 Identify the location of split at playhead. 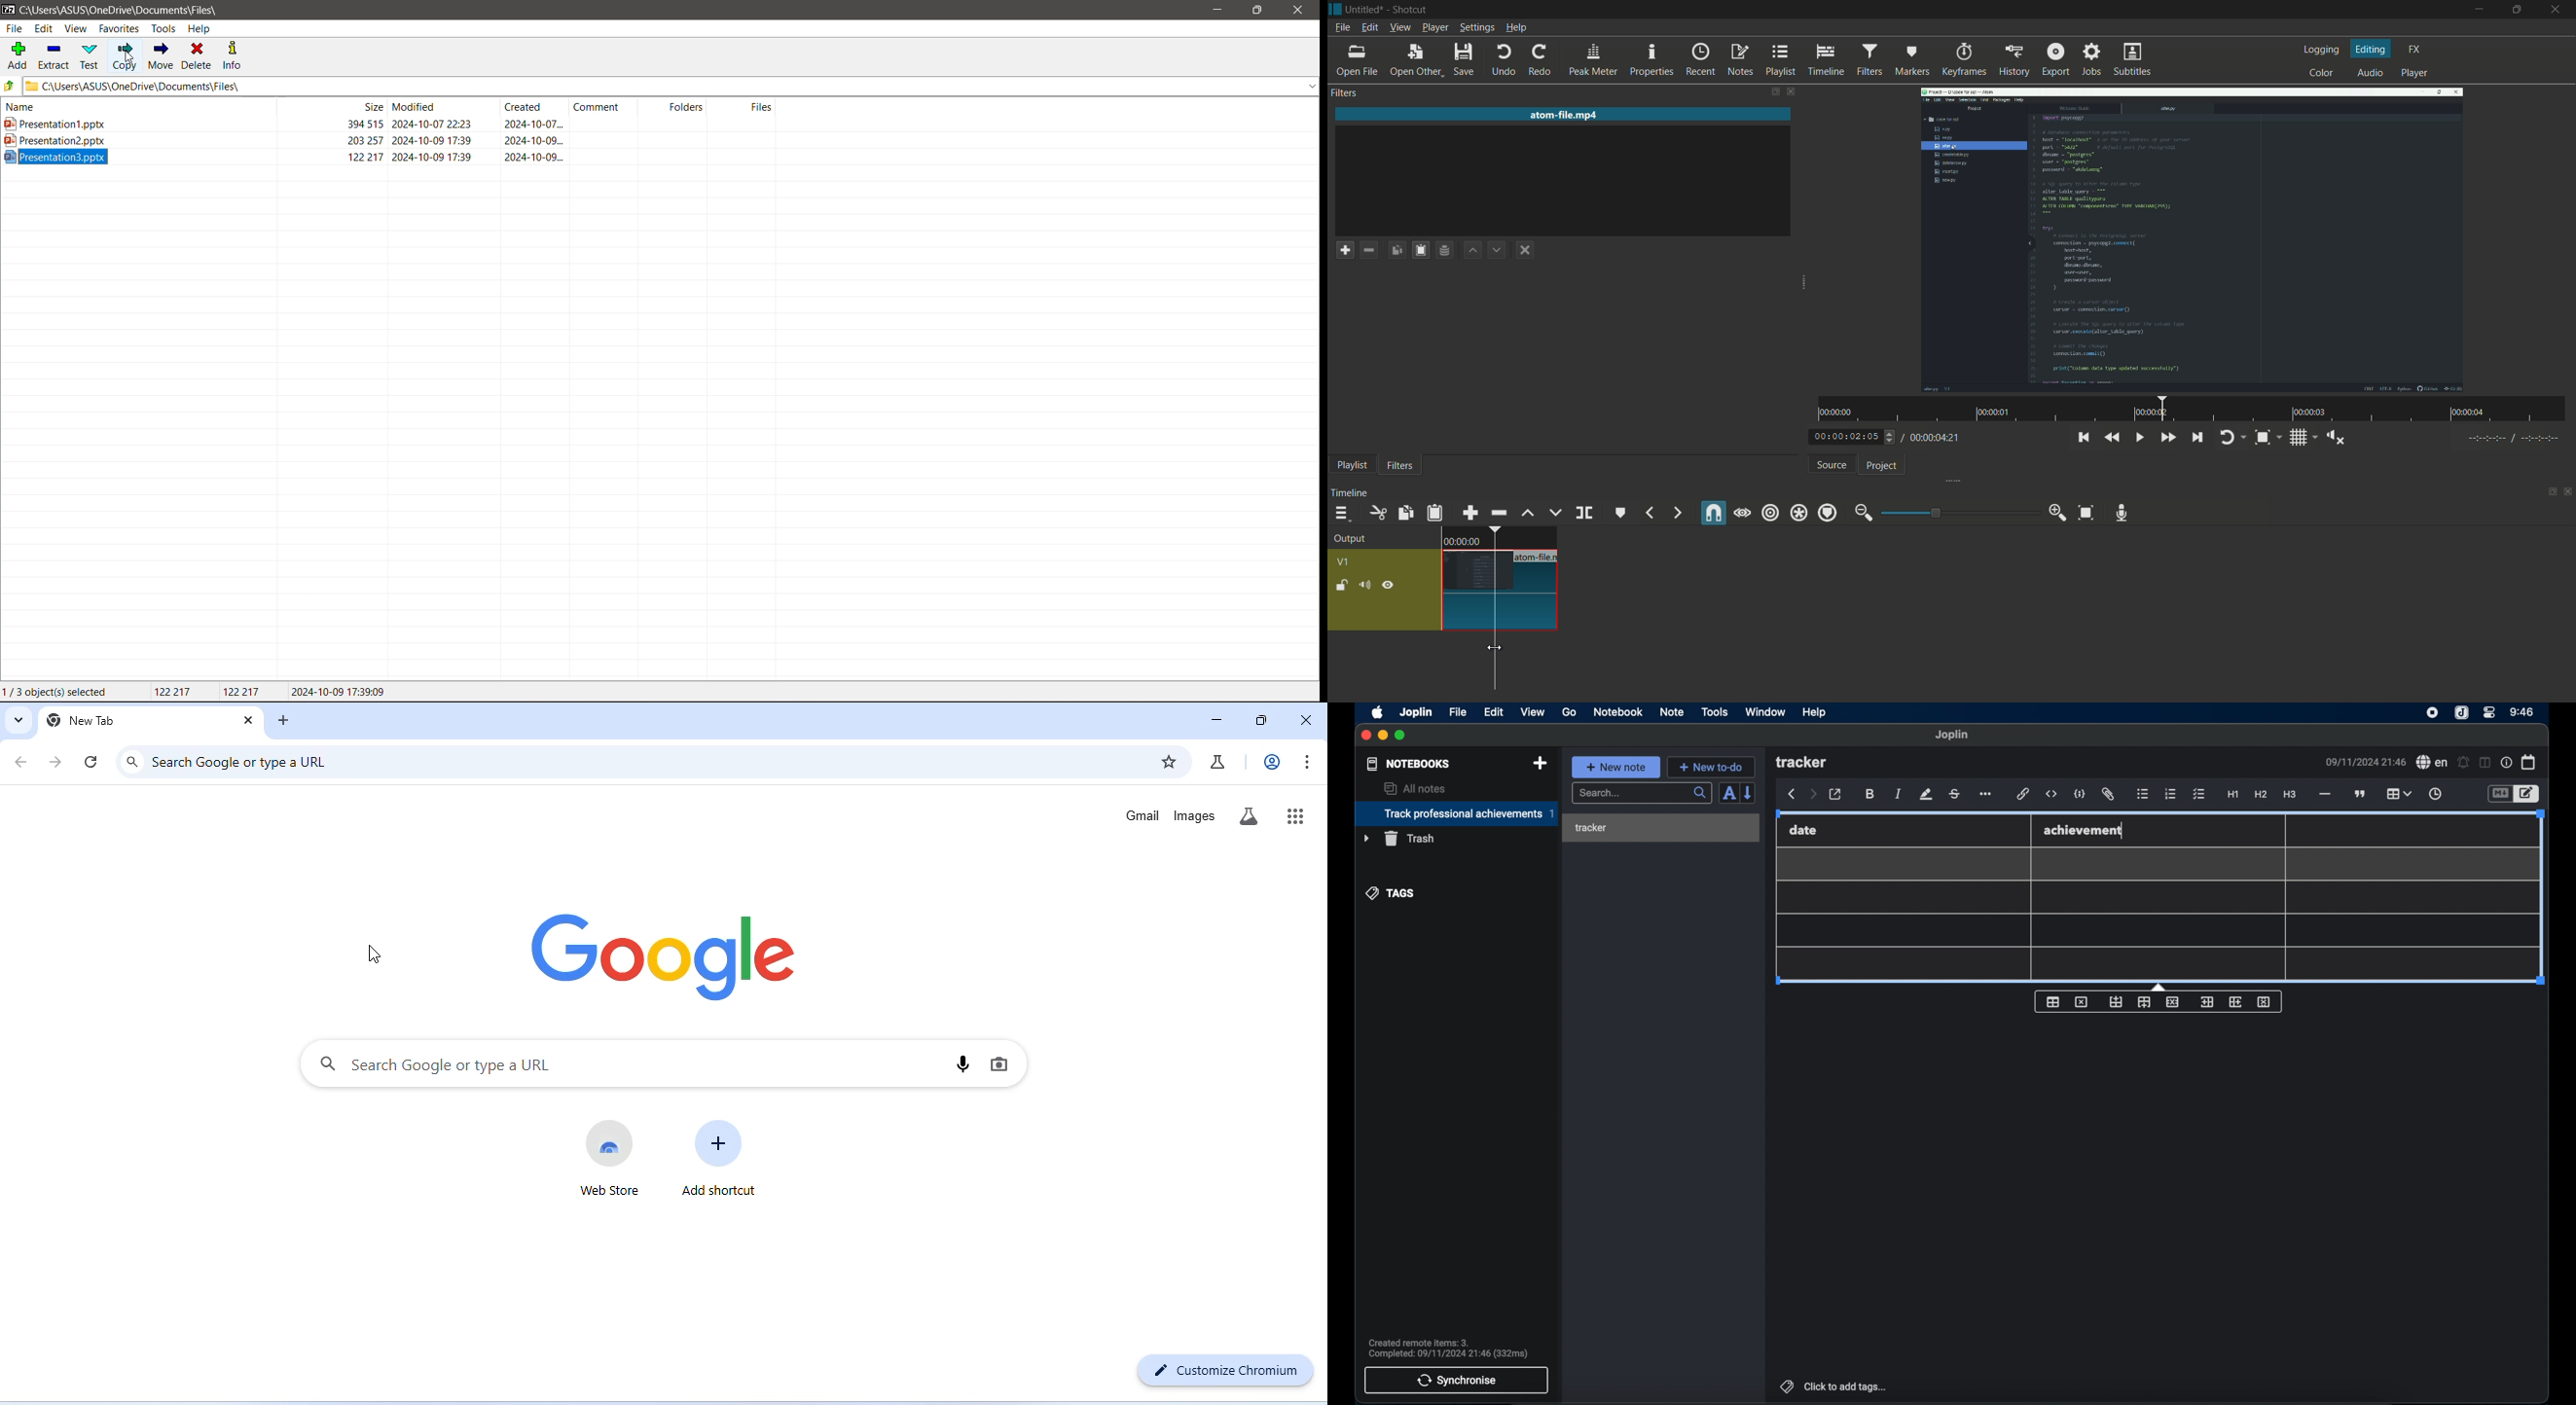
(1584, 513).